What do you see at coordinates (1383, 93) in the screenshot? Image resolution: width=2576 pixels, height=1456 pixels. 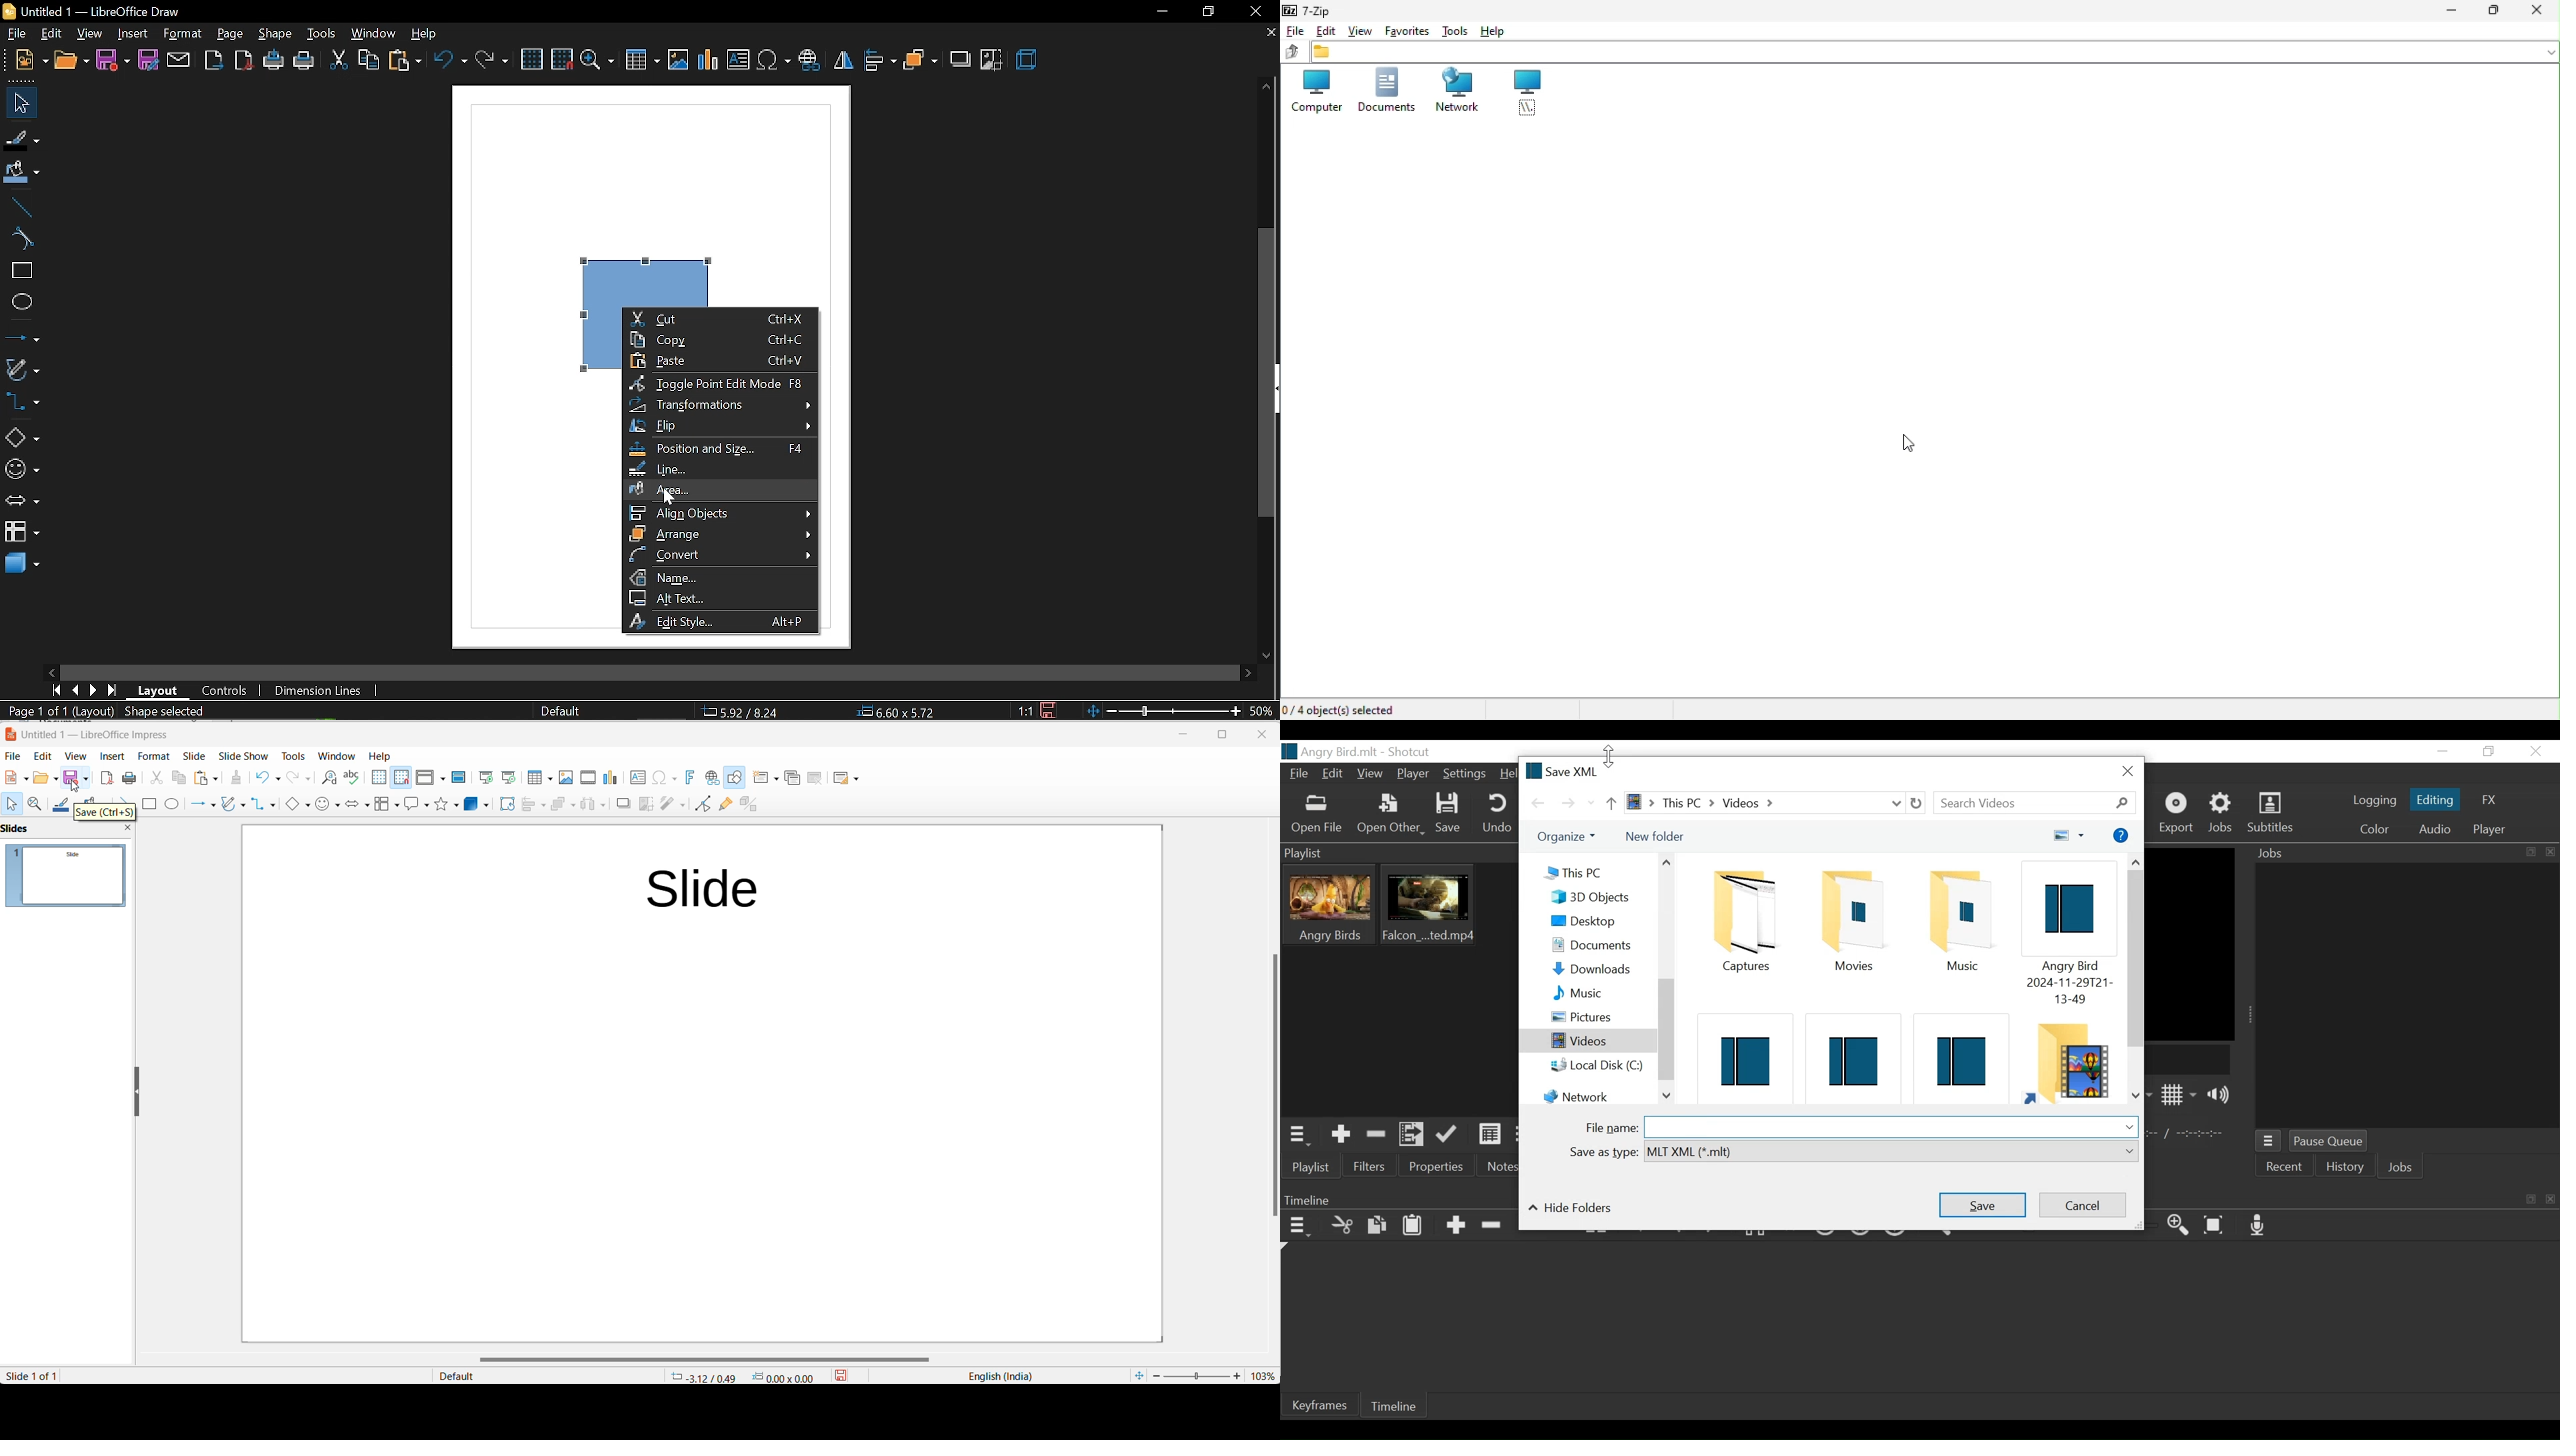 I see `documents` at bounding box center [1383, 93].